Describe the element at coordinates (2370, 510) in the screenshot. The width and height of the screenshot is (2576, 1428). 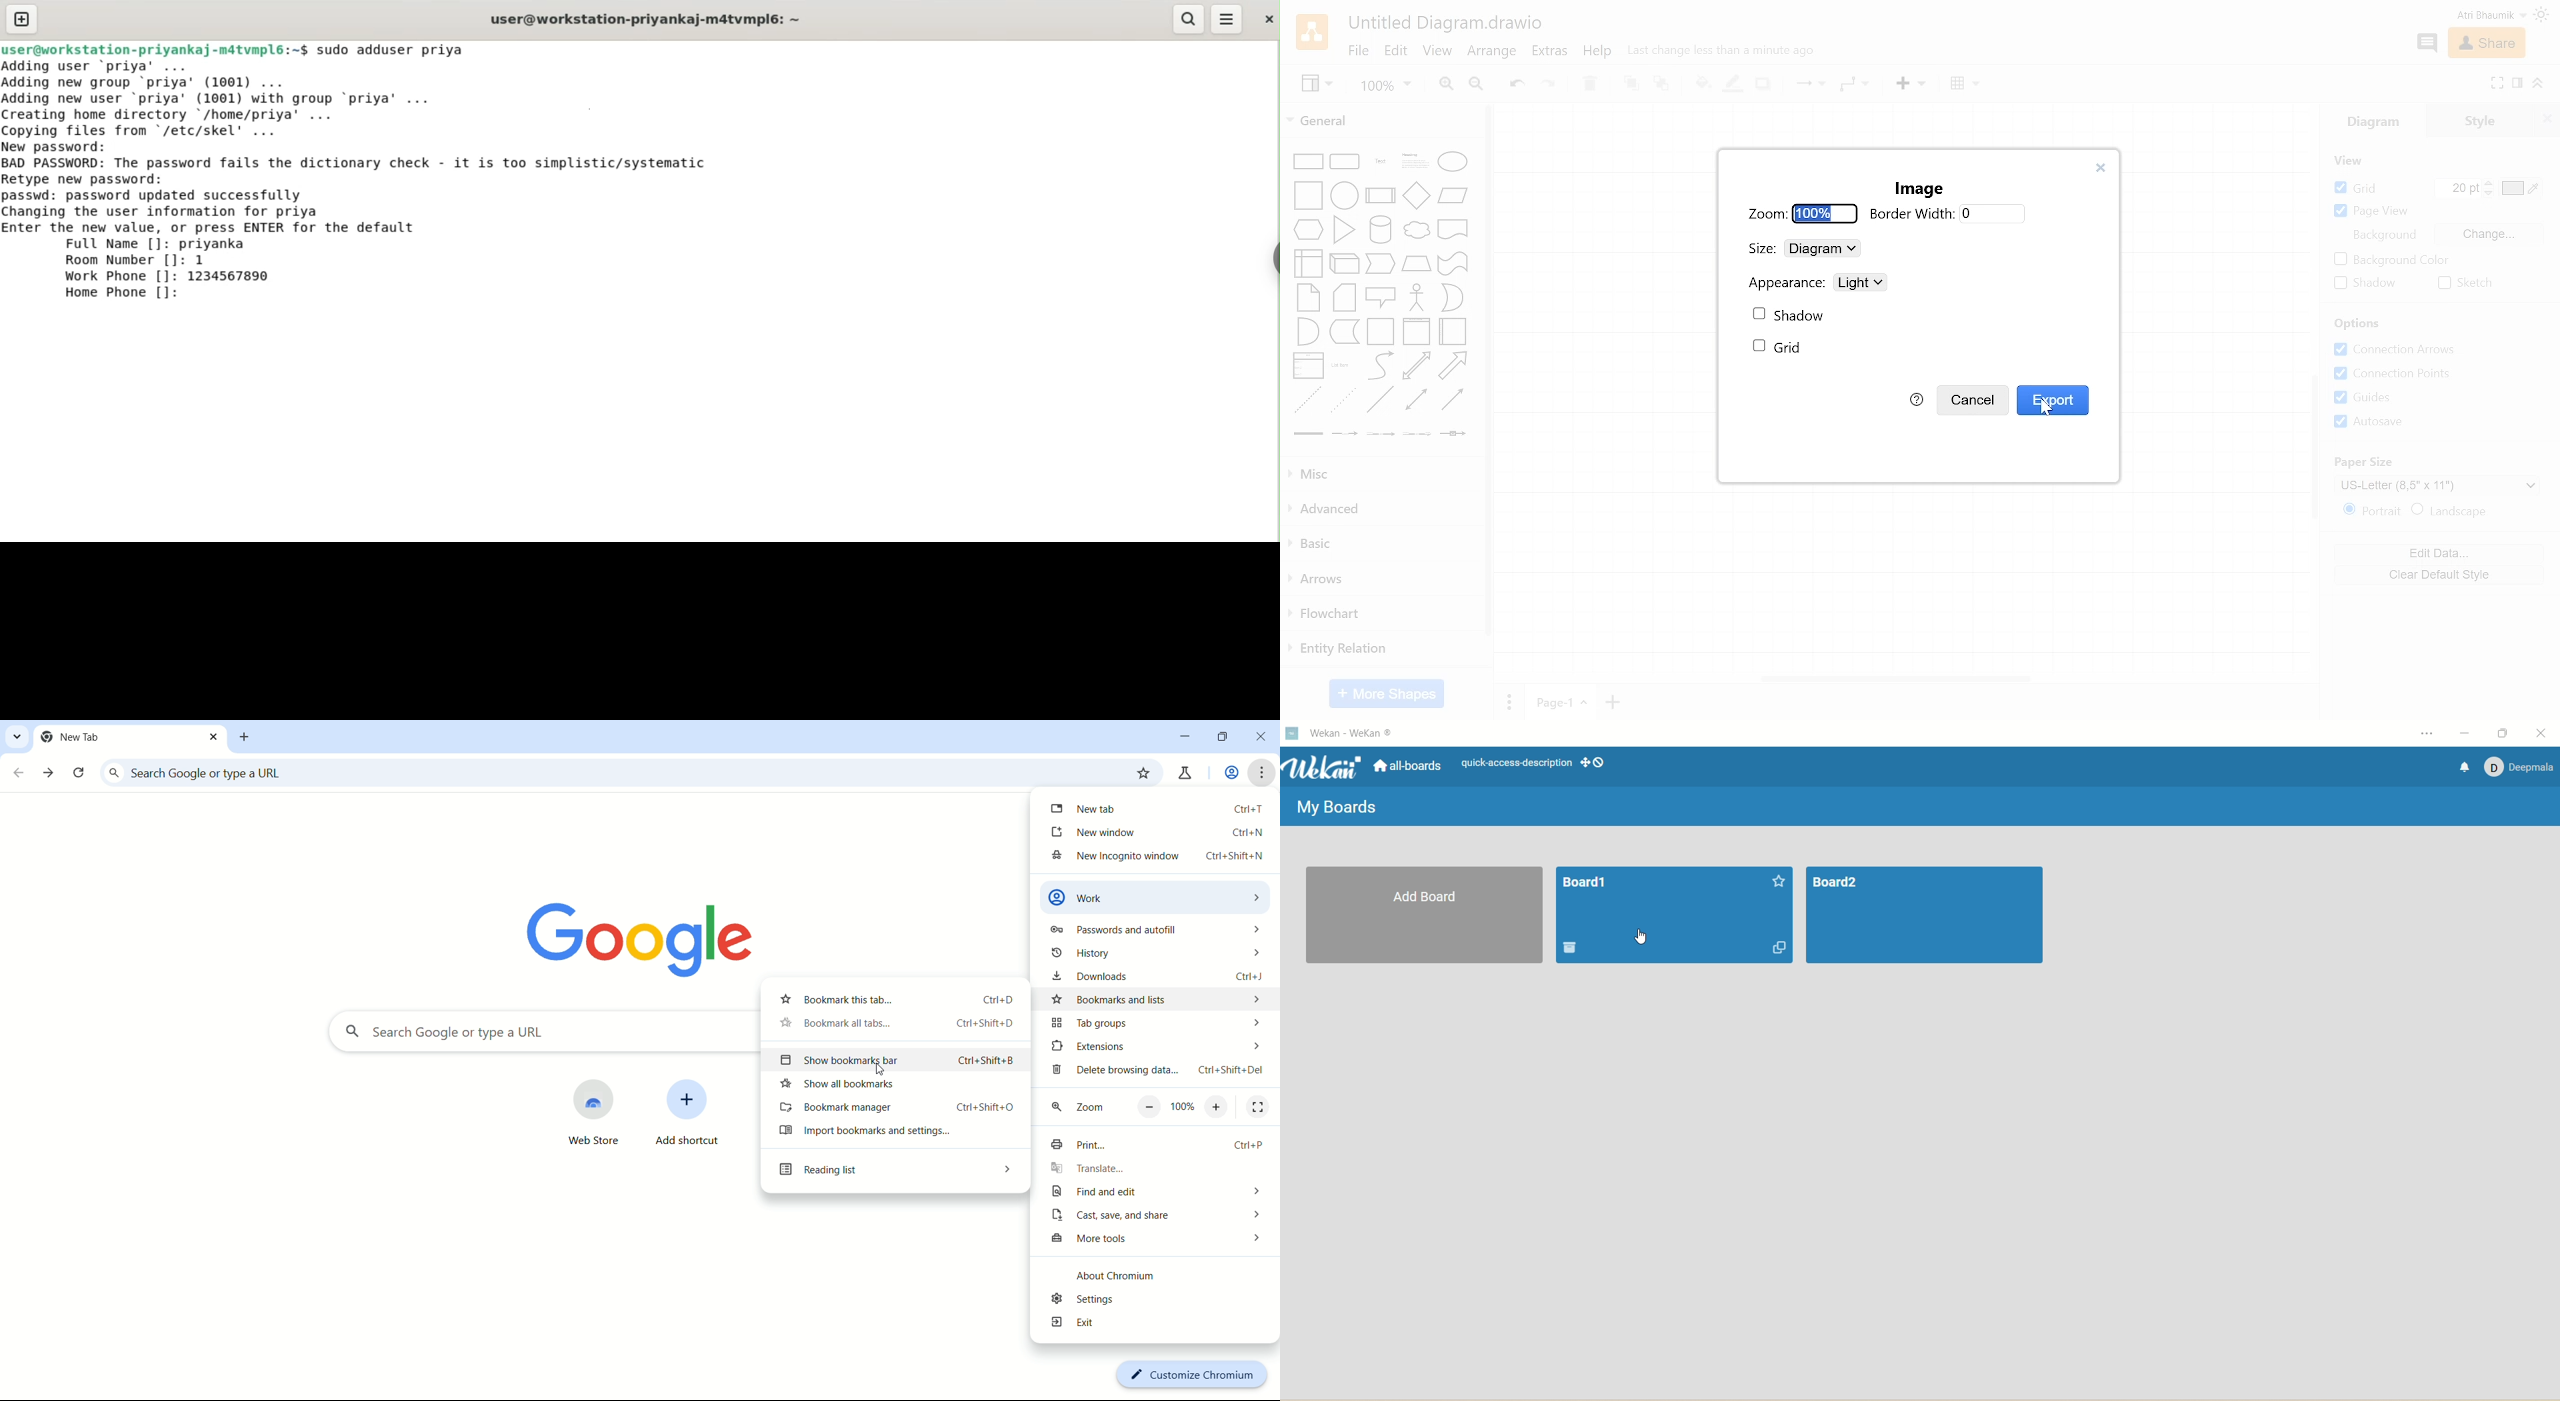
I see `Potrait` at that location.